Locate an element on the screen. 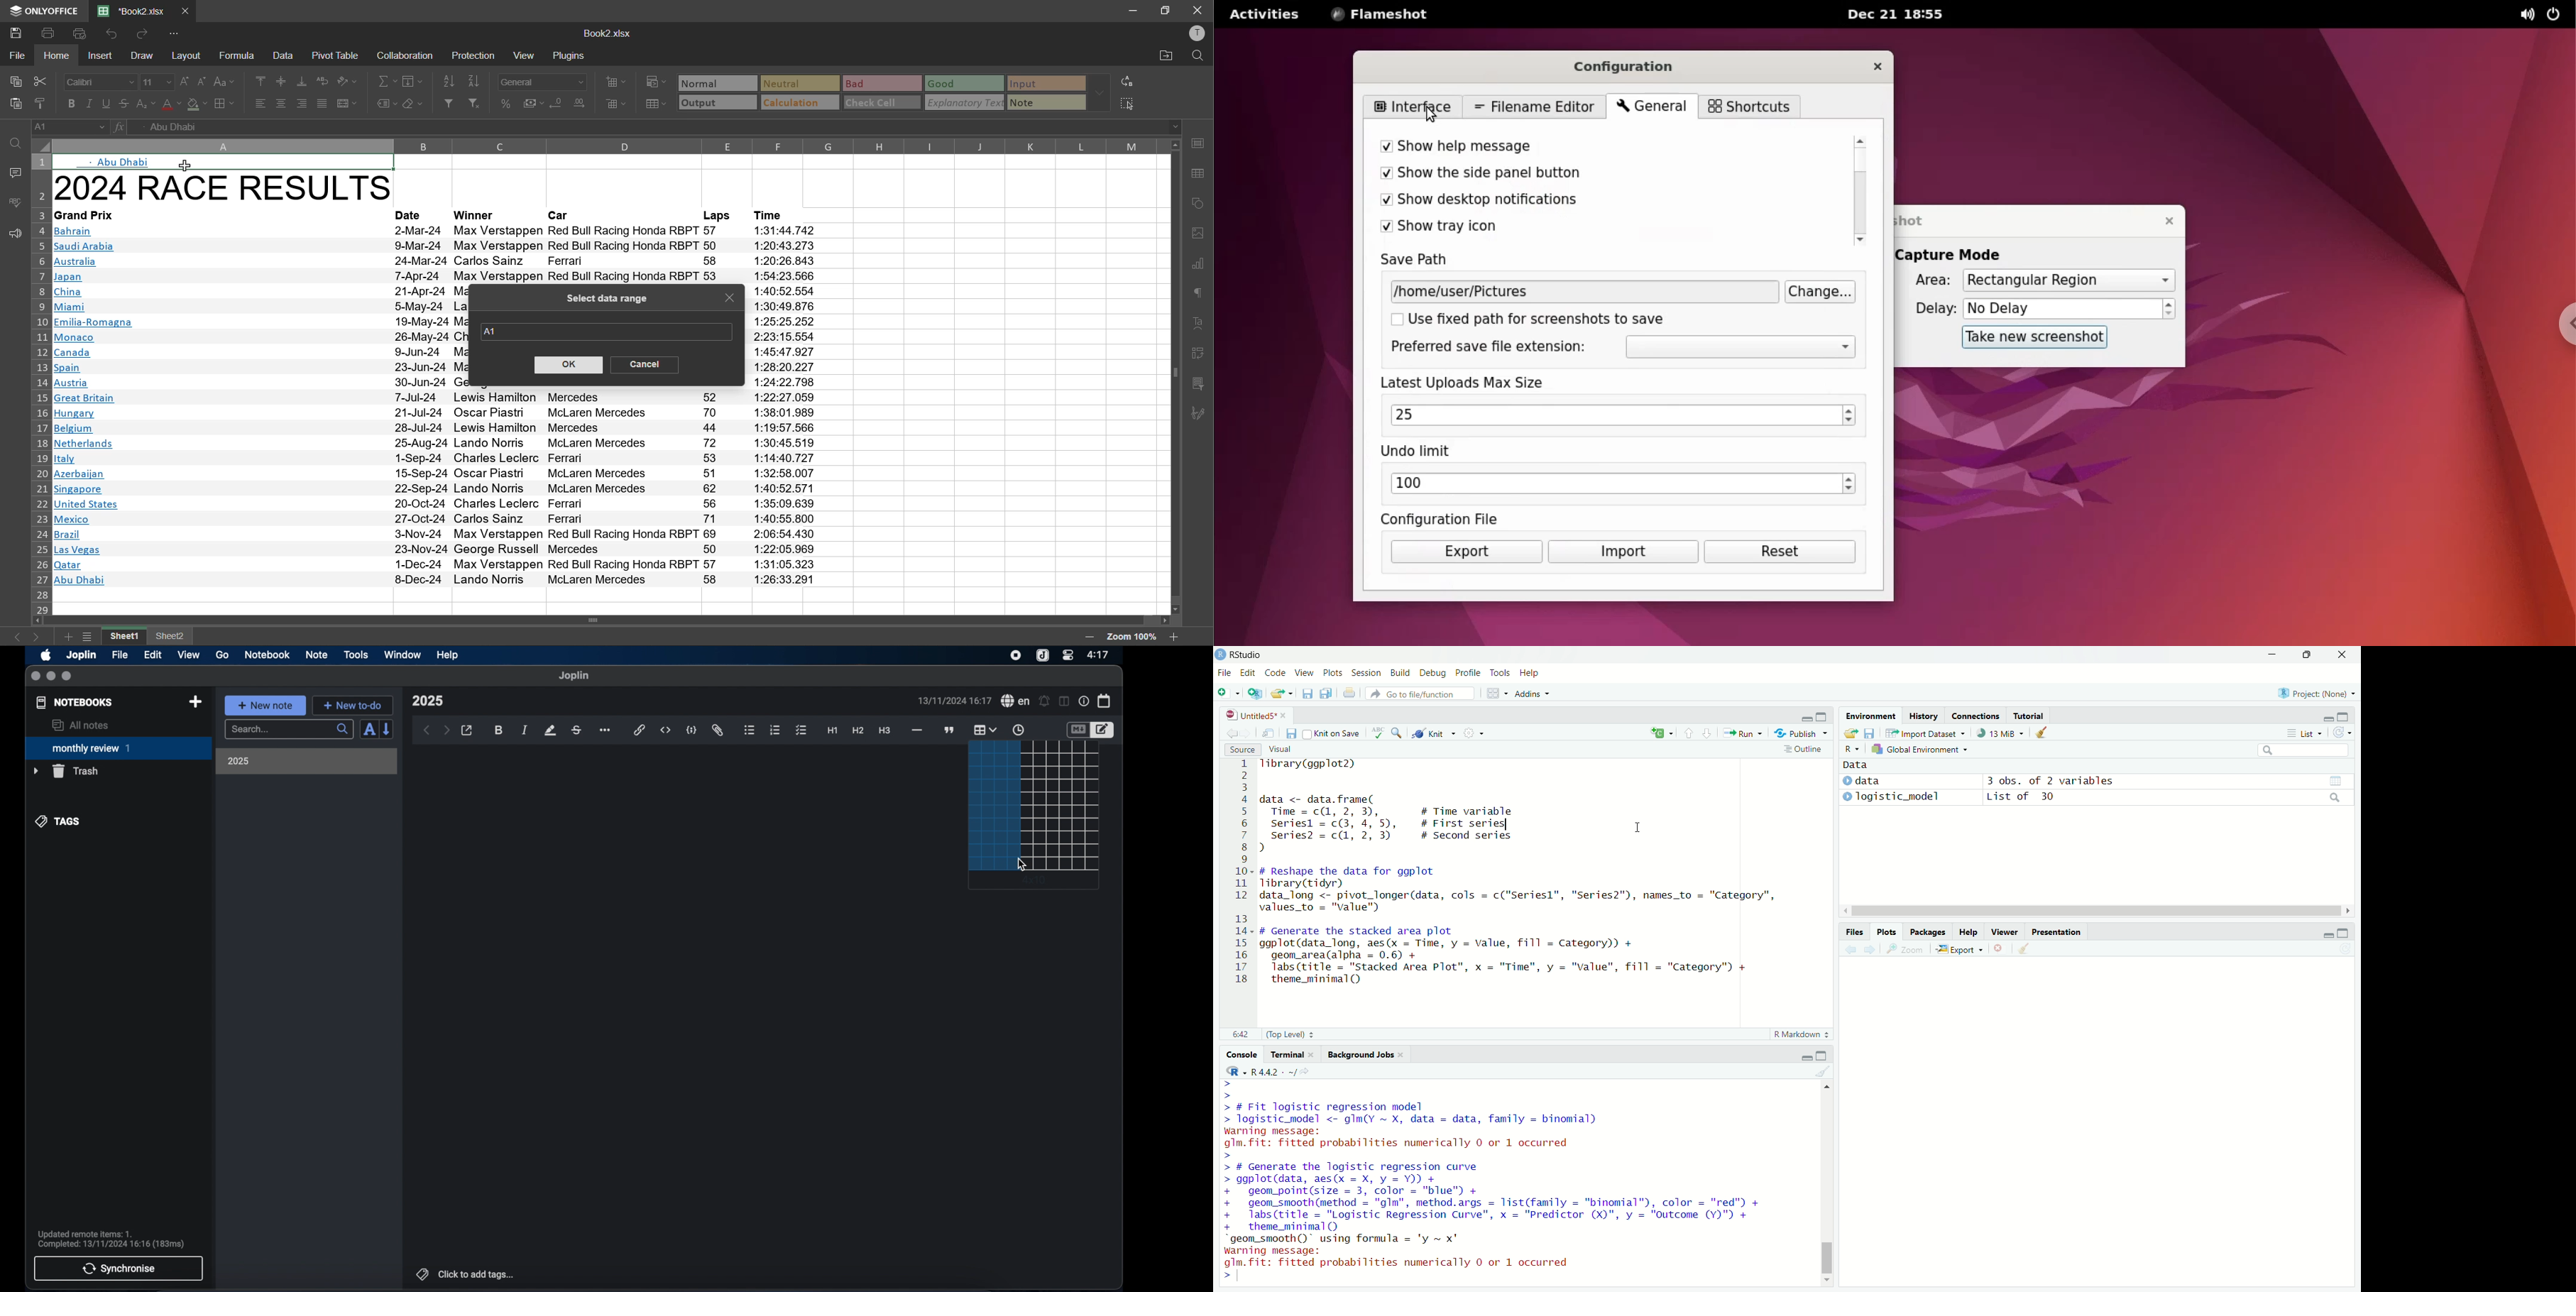 The height and width of the screenshot is (1316, 2576). Debug is located at coordinates (1428, 671).